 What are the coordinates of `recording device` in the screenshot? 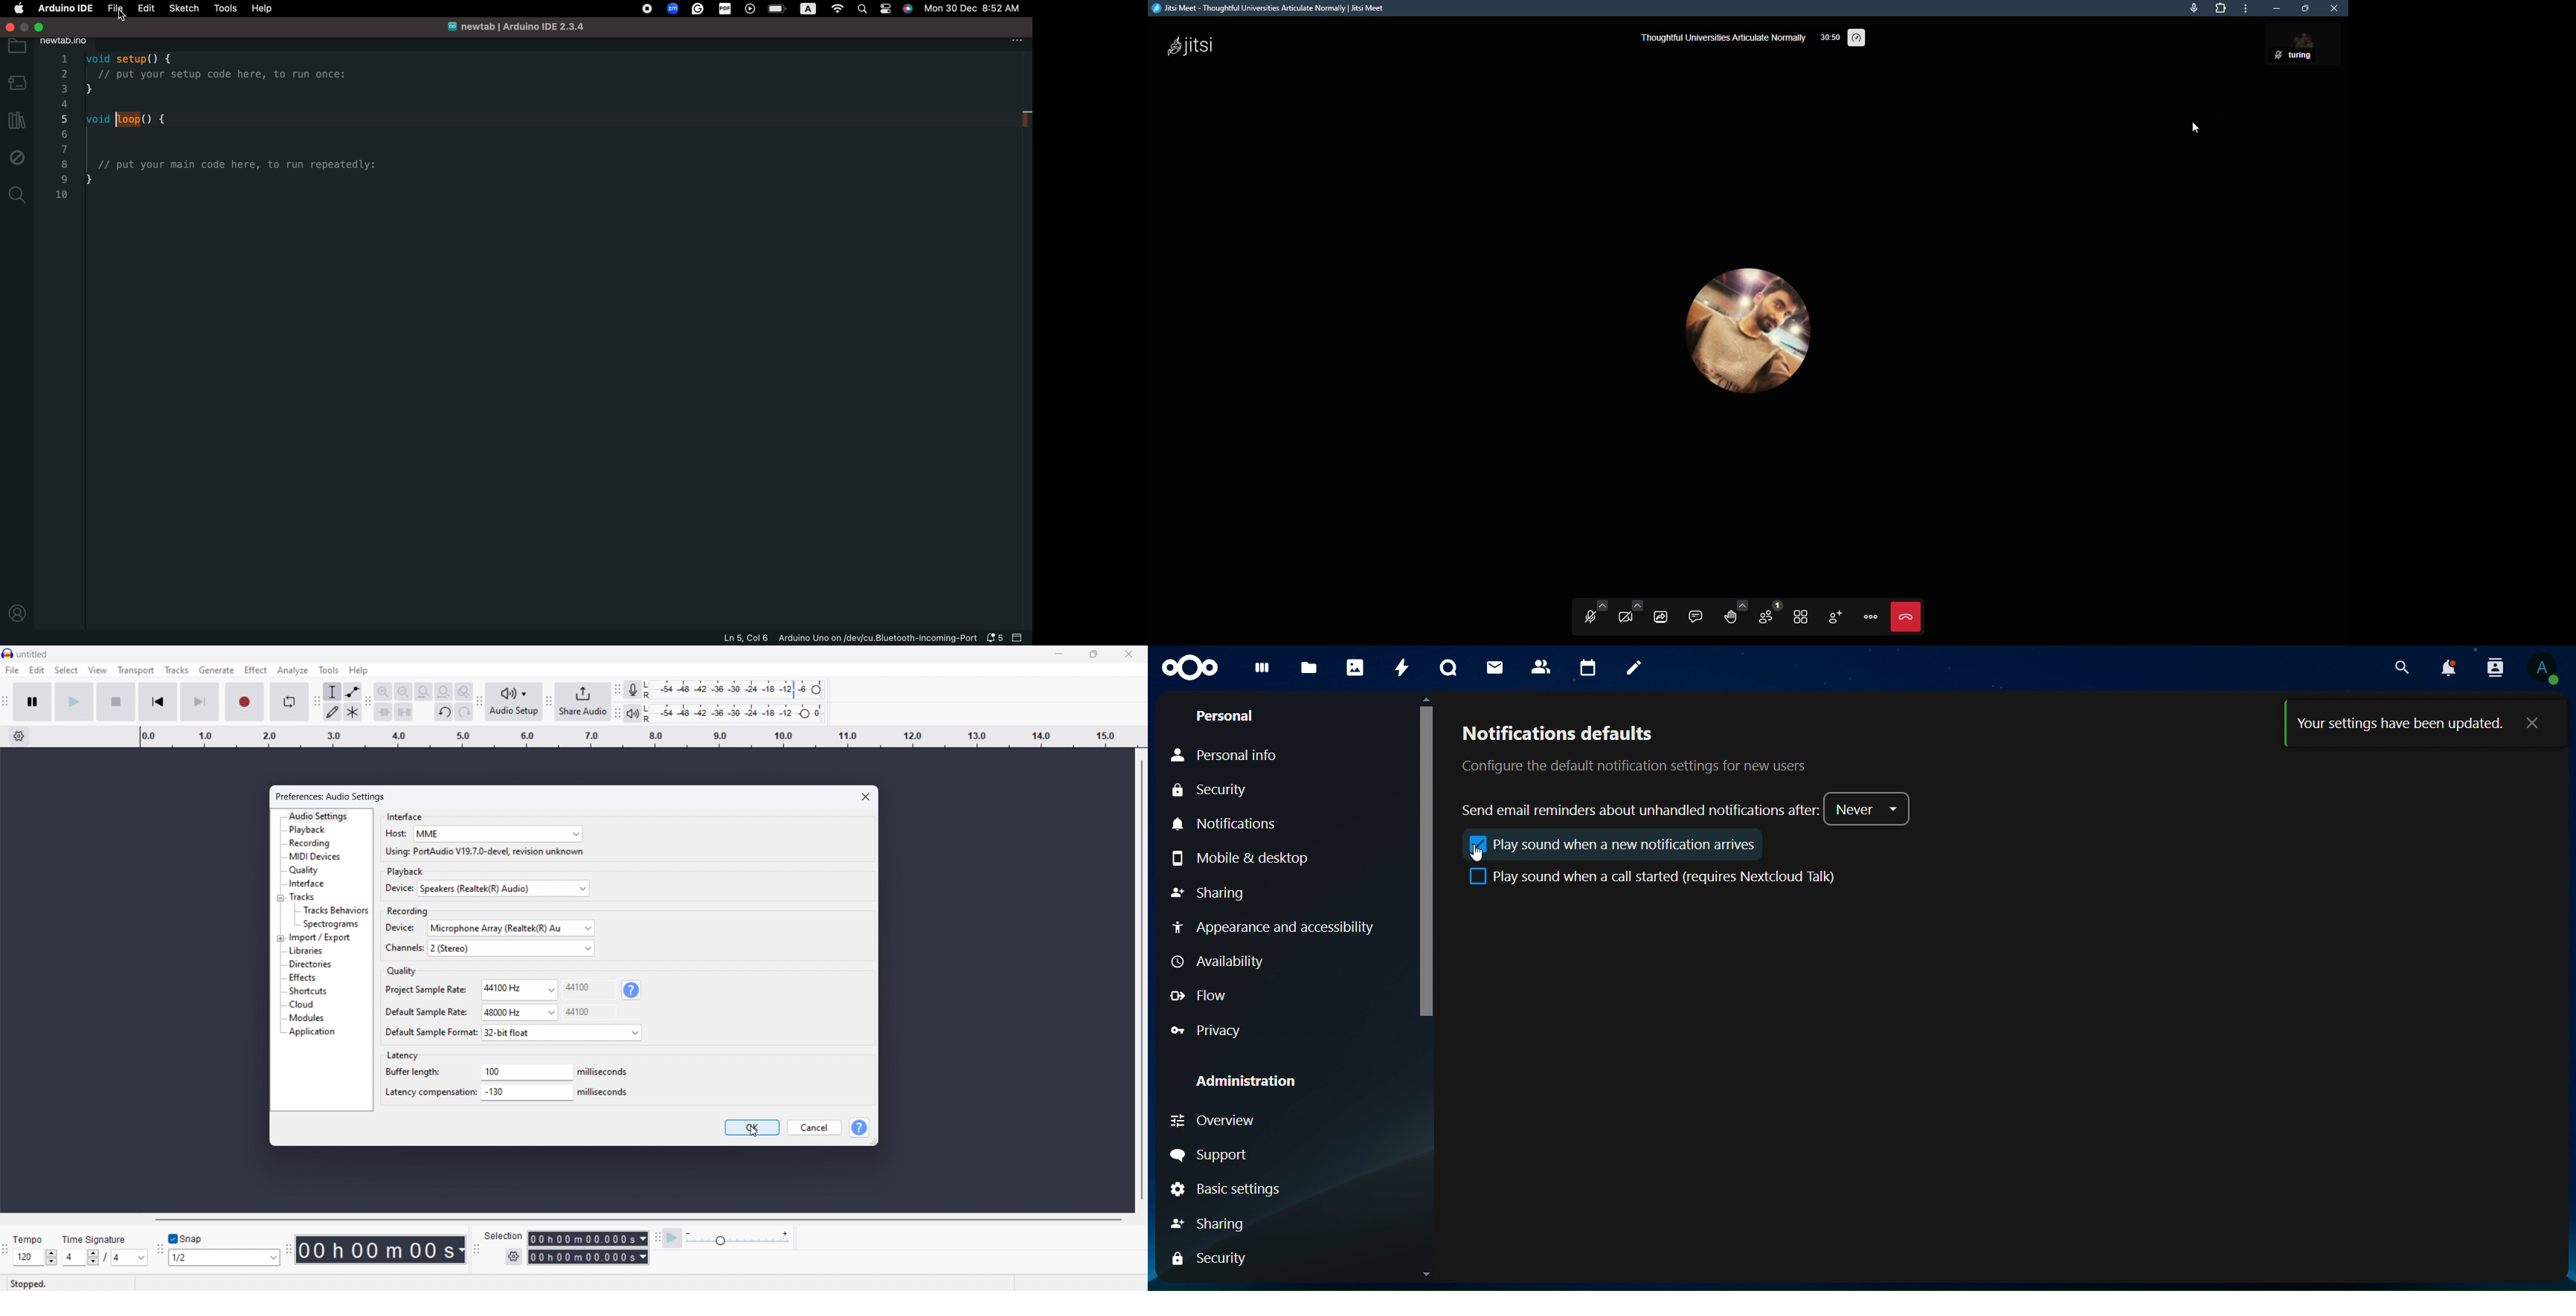 It's located at (511, 928).